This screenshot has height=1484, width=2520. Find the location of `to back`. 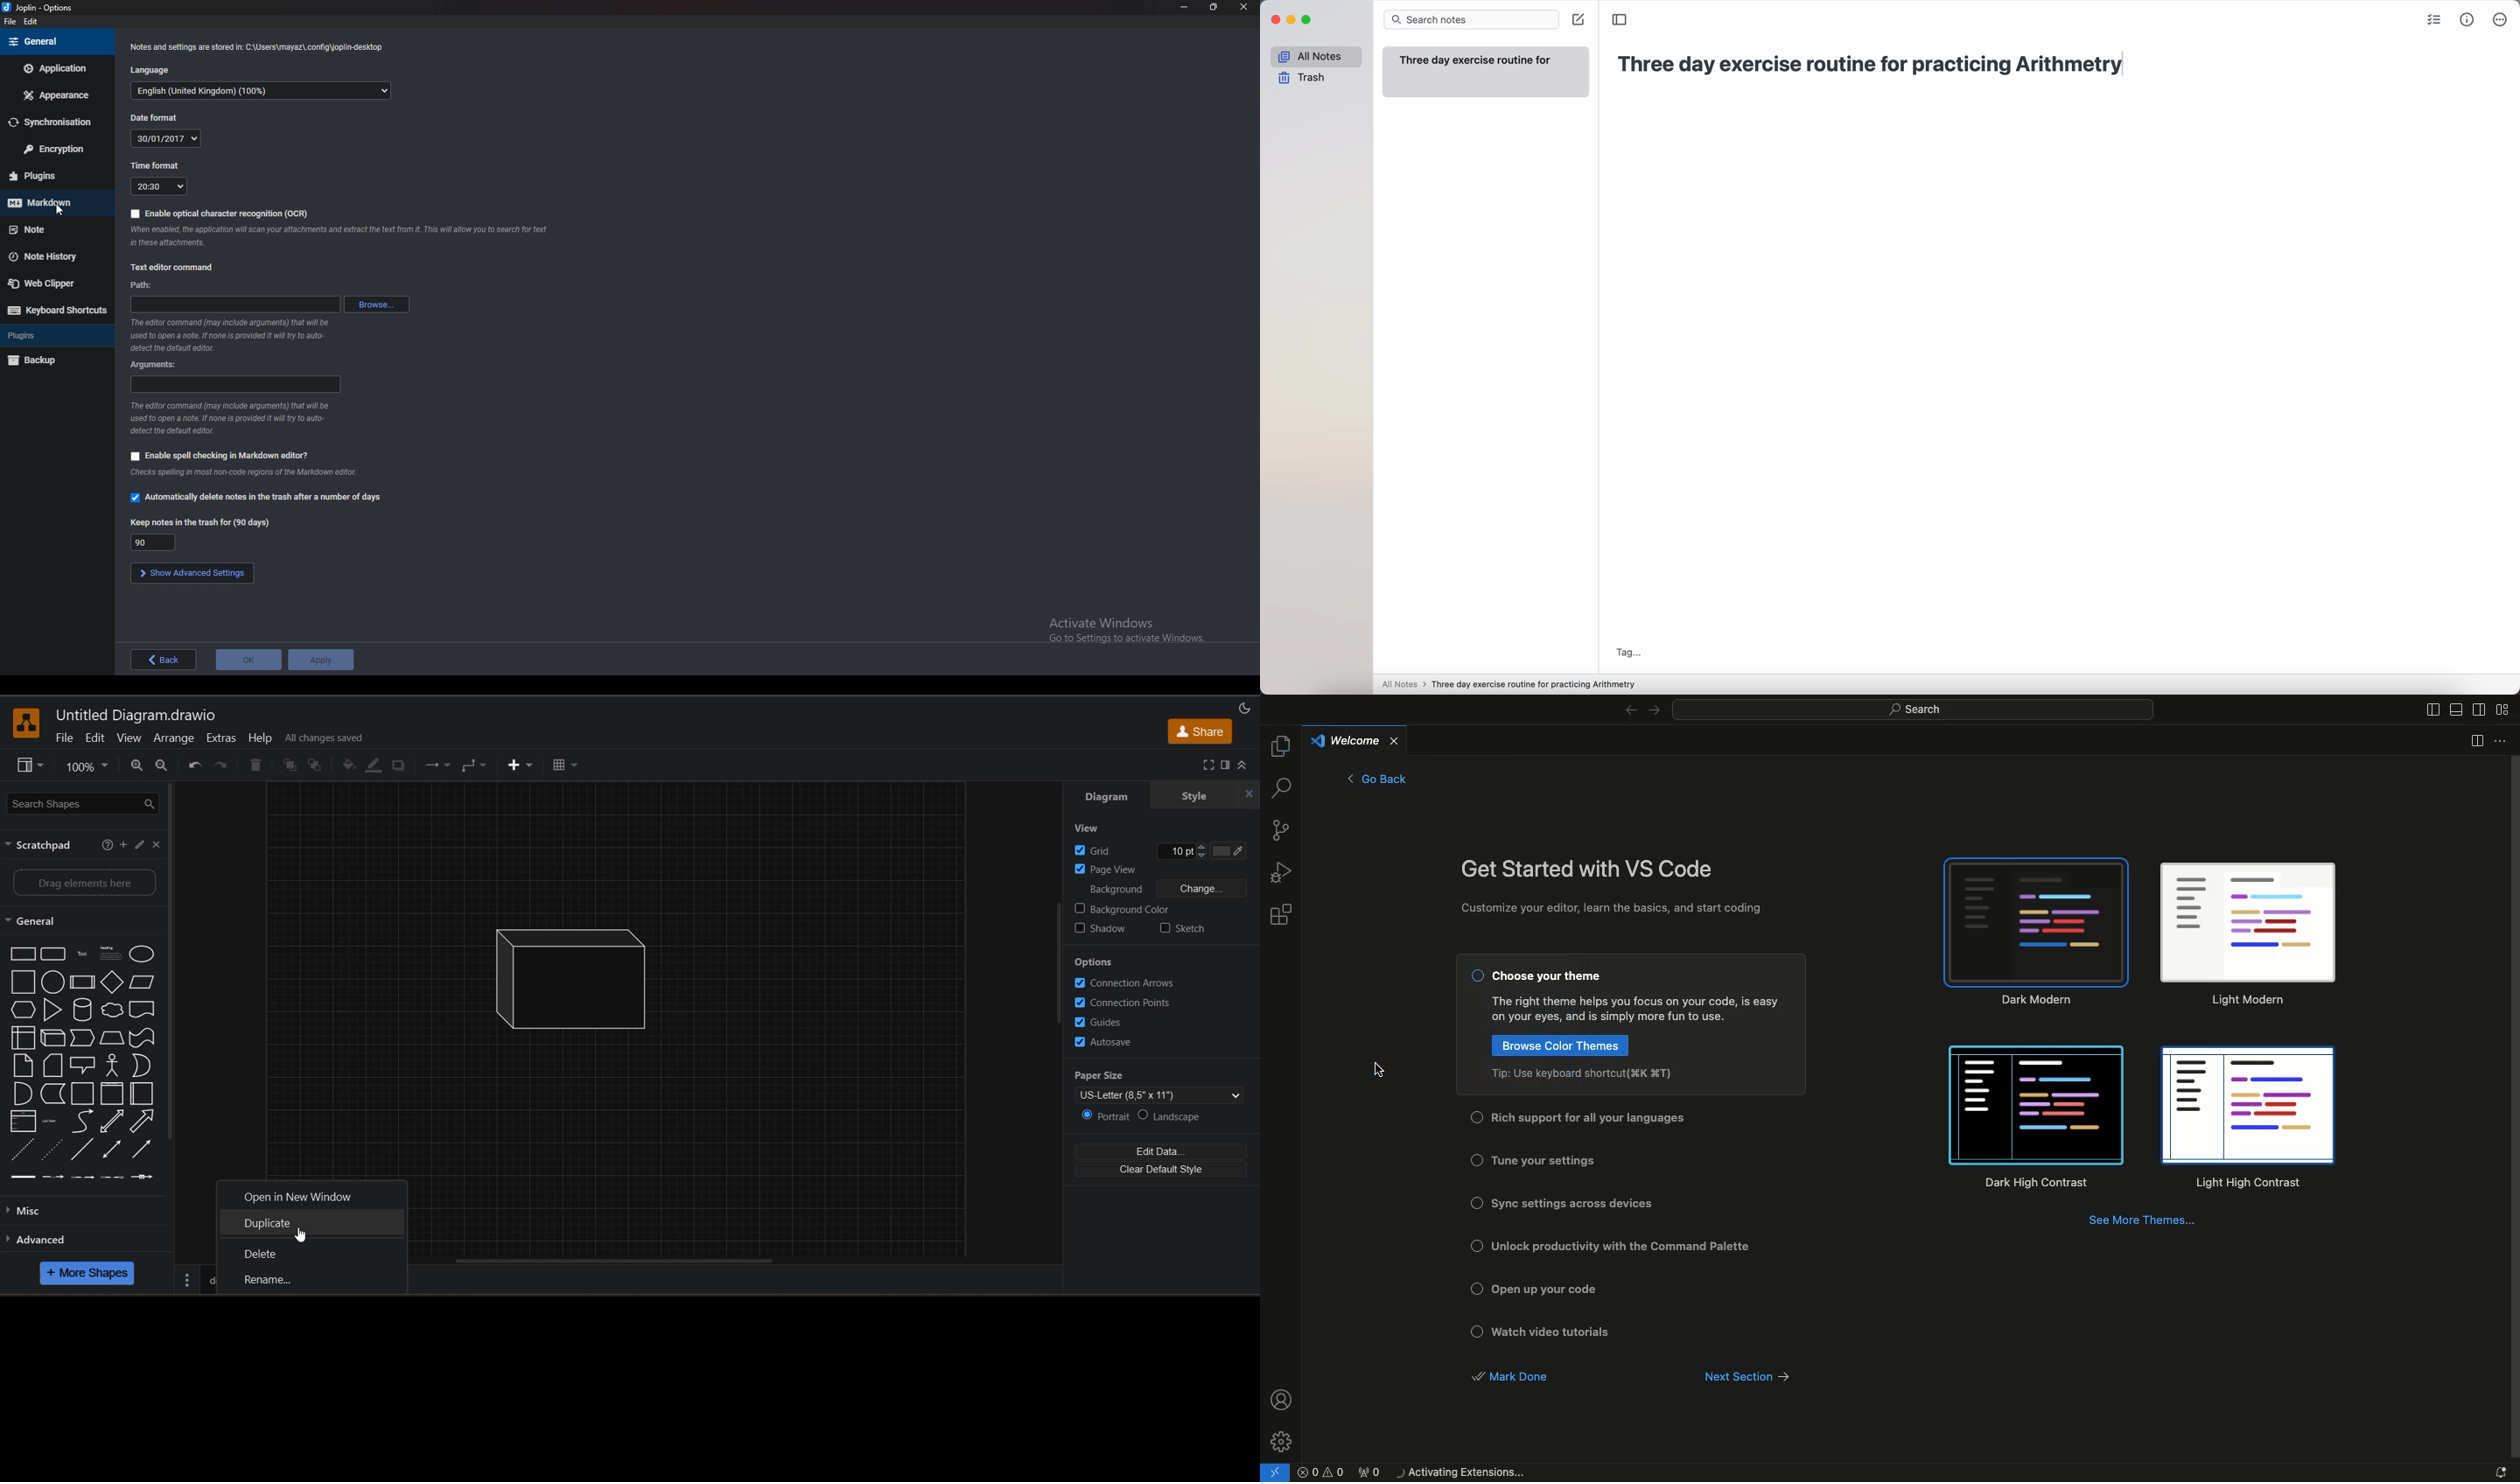

to back is located at coordinates (314, 765).